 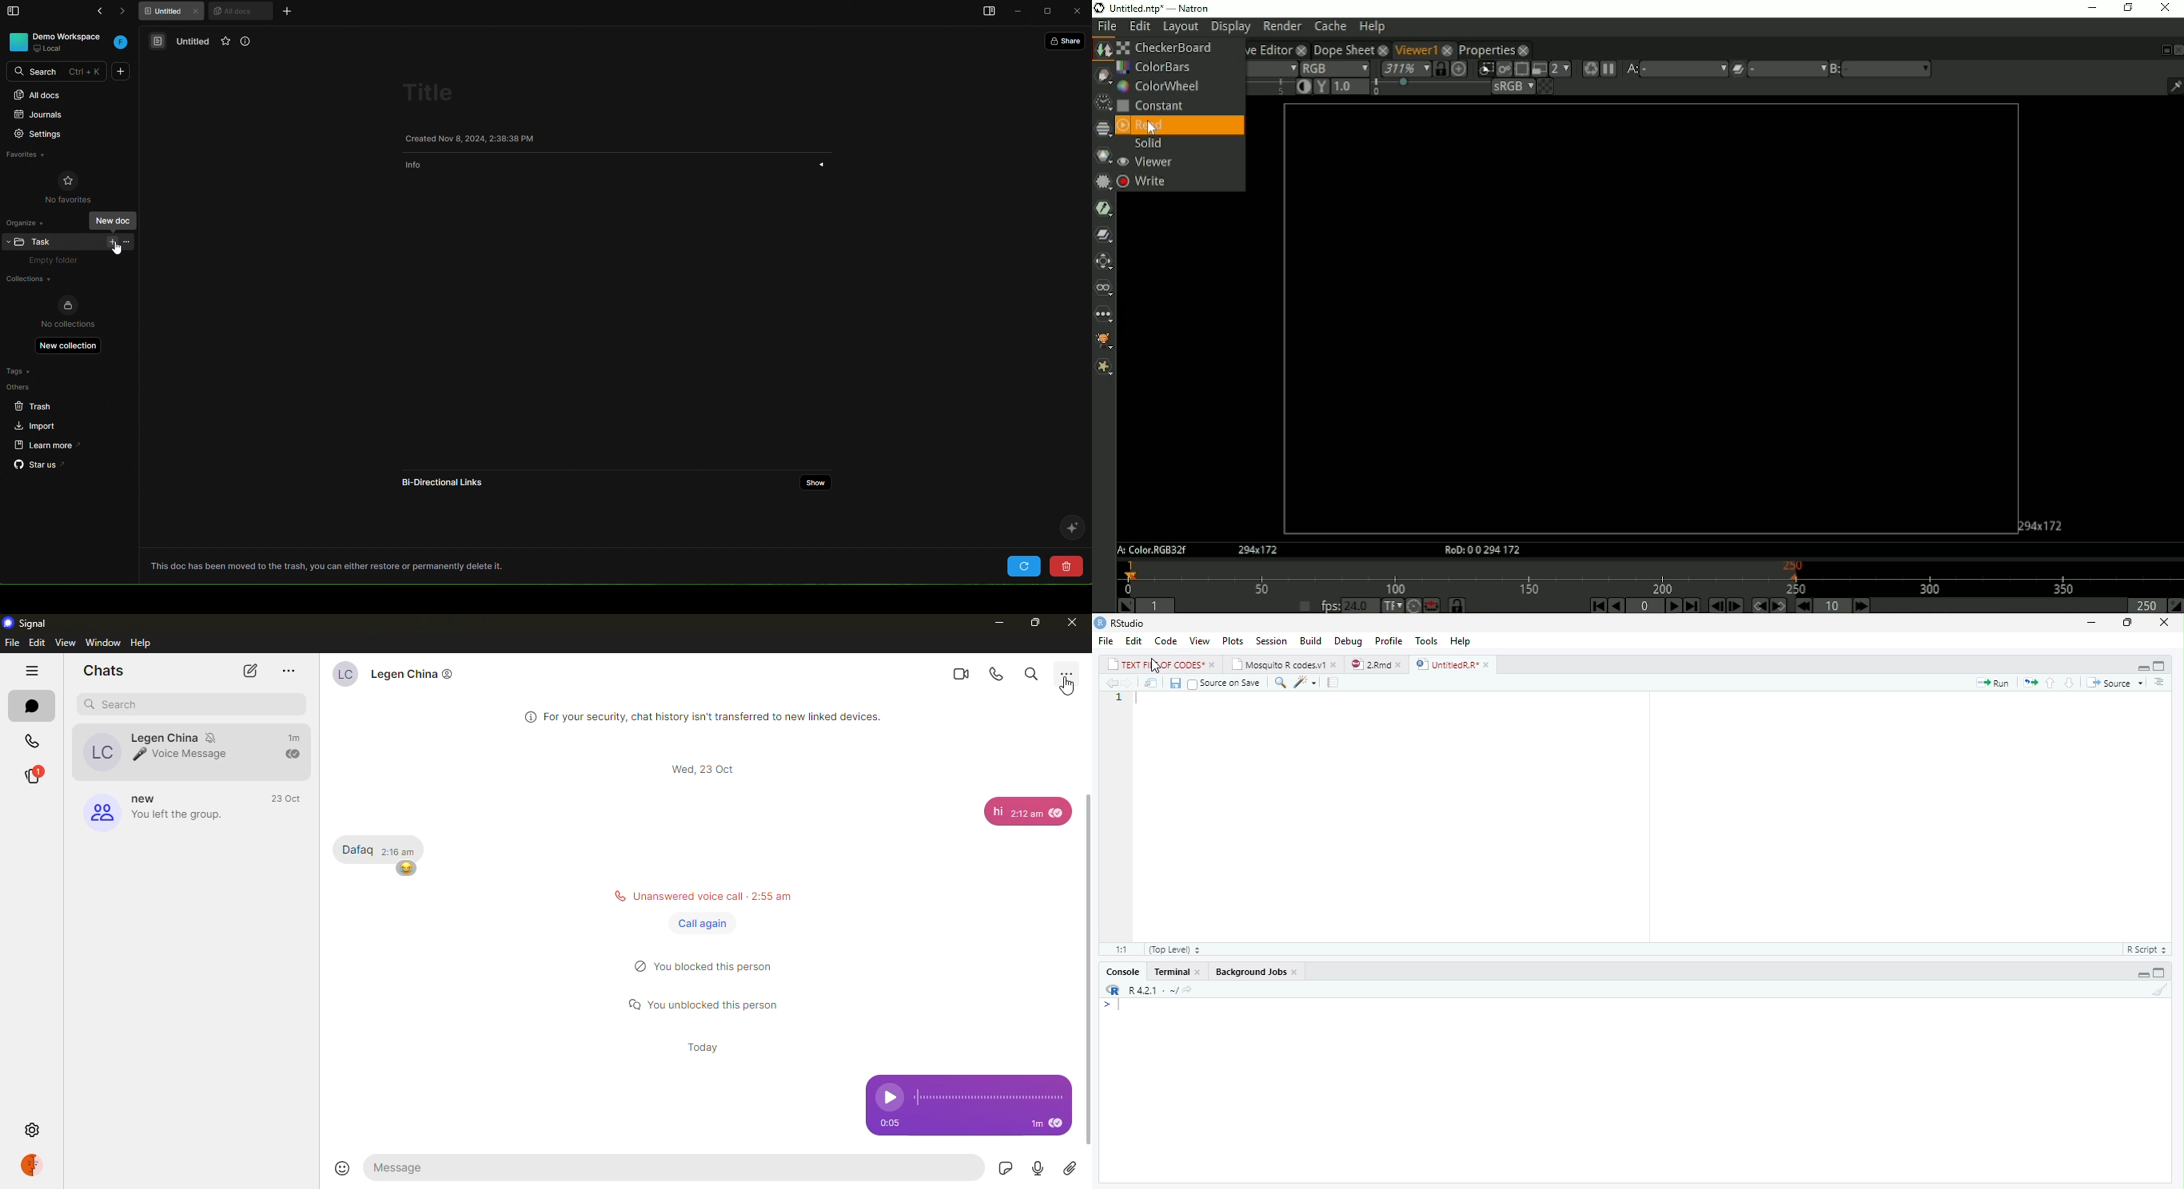 I want to click on favorites, so click(x=37, y=156).